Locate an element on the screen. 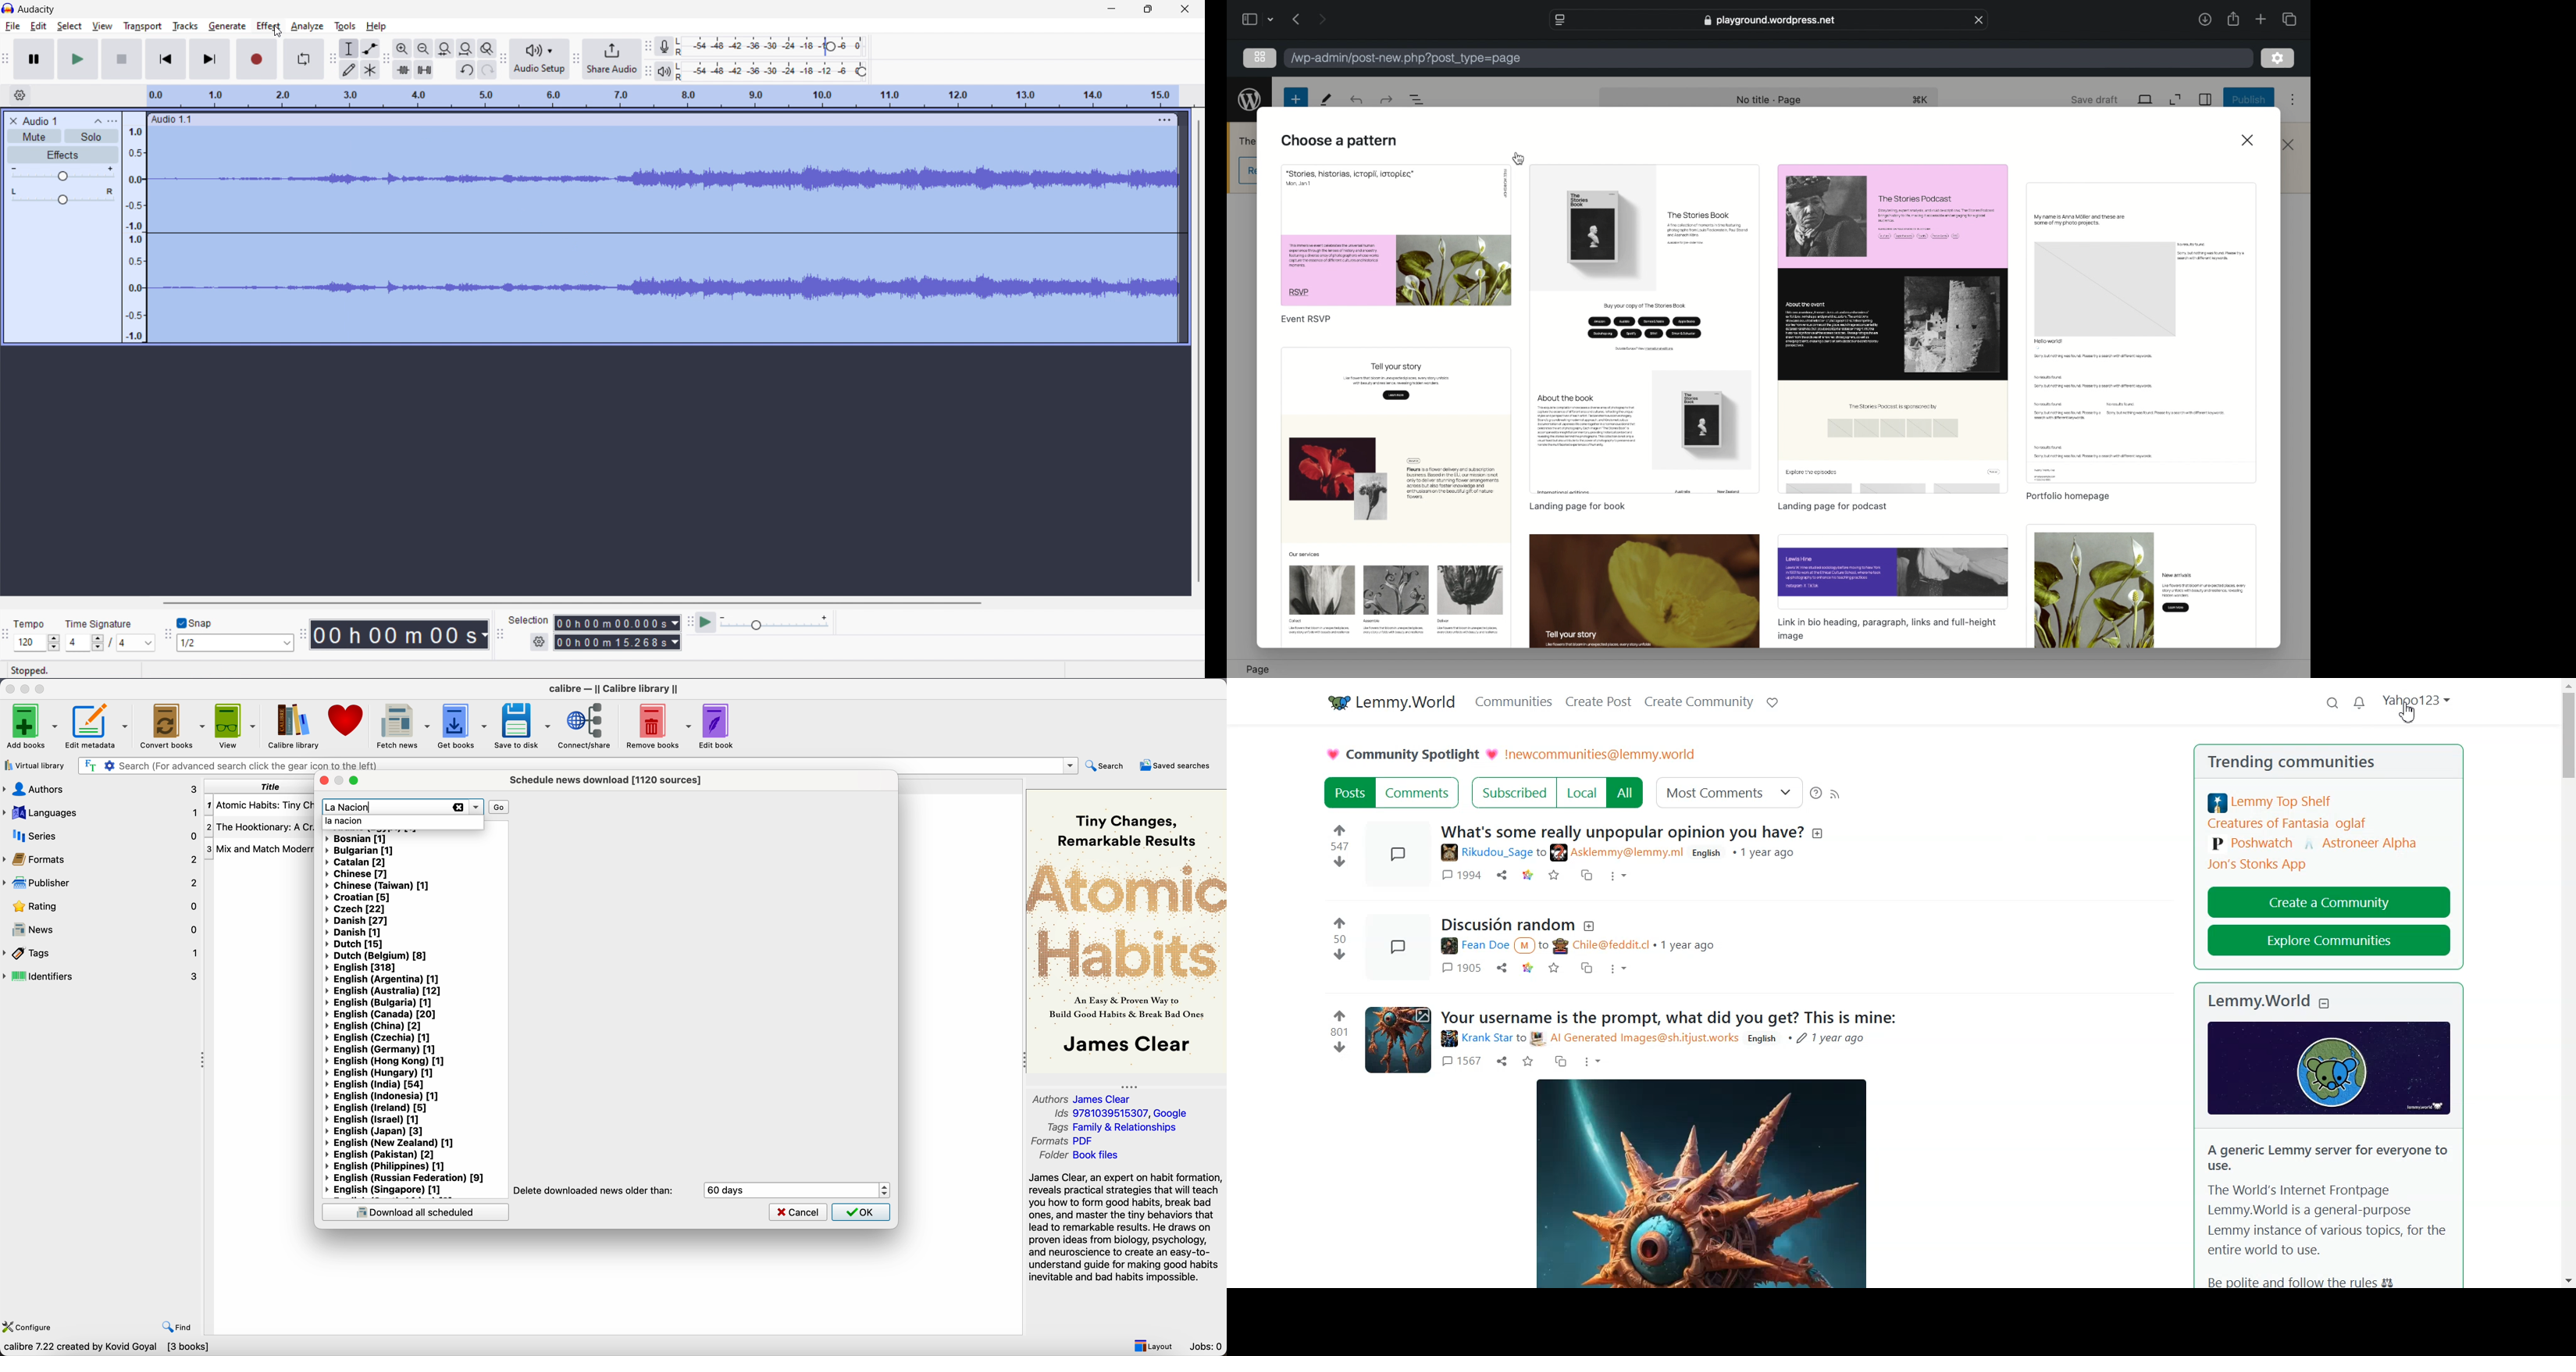 Image resolution: width=2576 pixels, height=1372 pixels. English (Russian Federation) [9] is located at coordinates (406, 1178).